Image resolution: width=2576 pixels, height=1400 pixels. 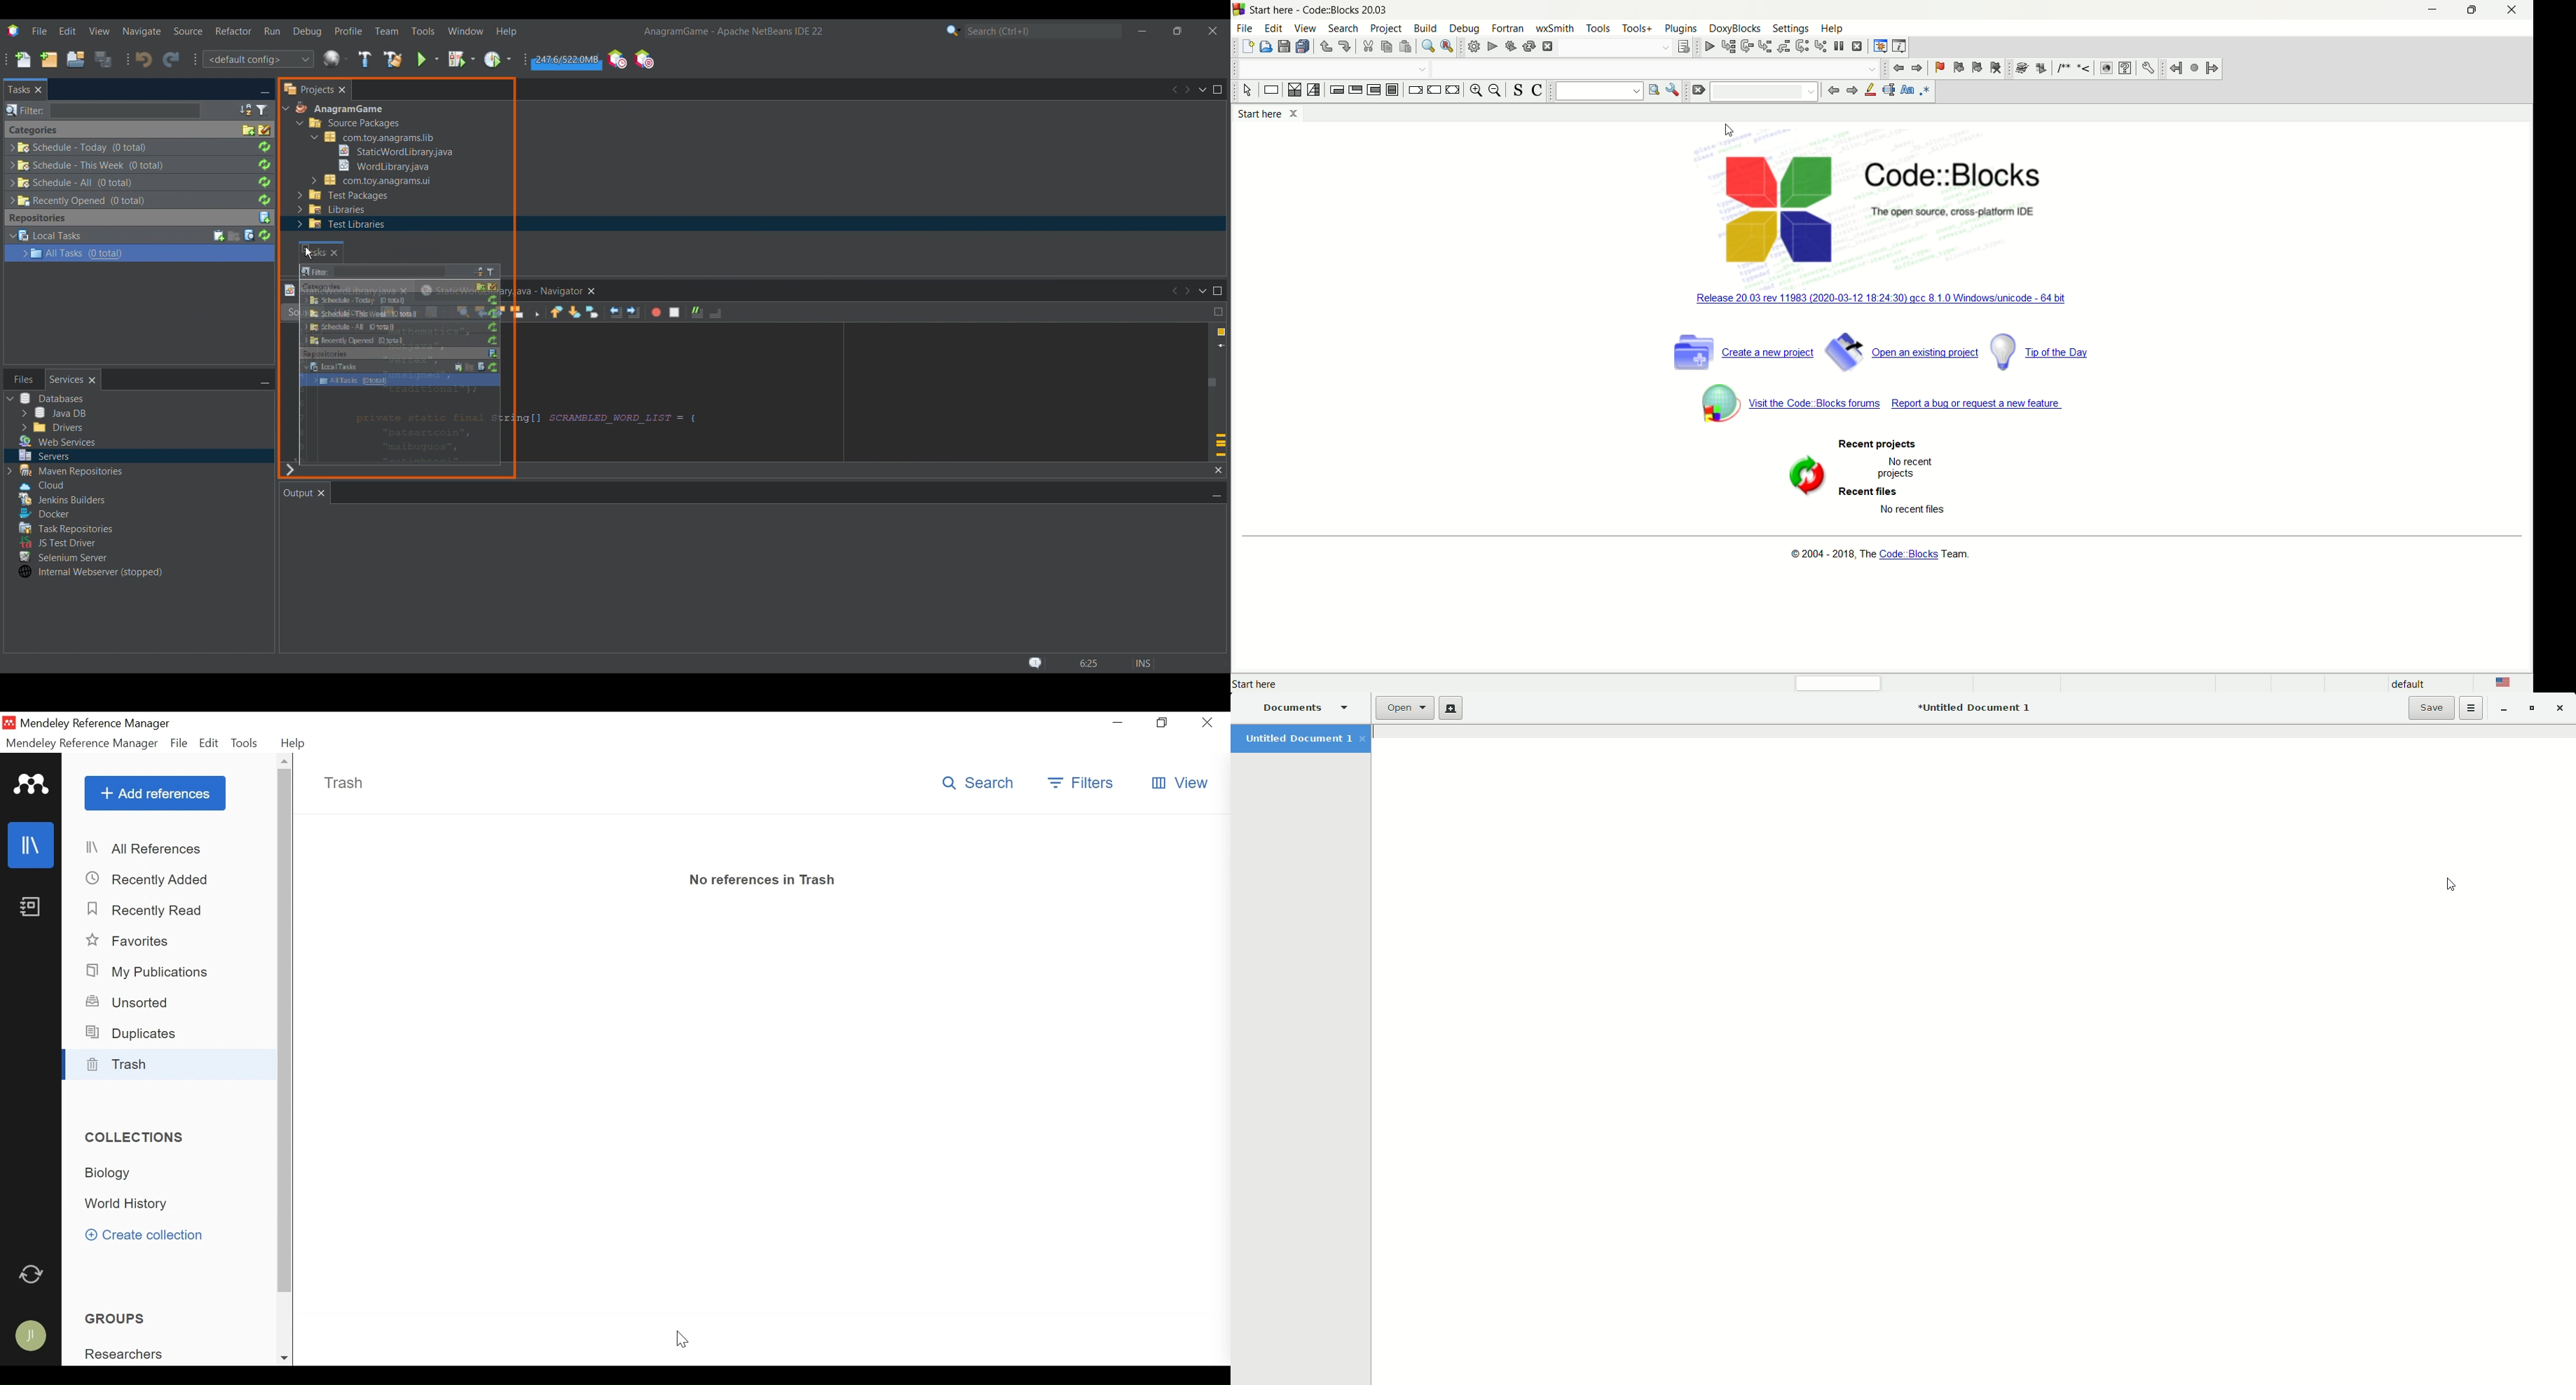 What do you see at coordinates (397, 350) in the screenshot?
I see `` at bounding box center [397, 350].